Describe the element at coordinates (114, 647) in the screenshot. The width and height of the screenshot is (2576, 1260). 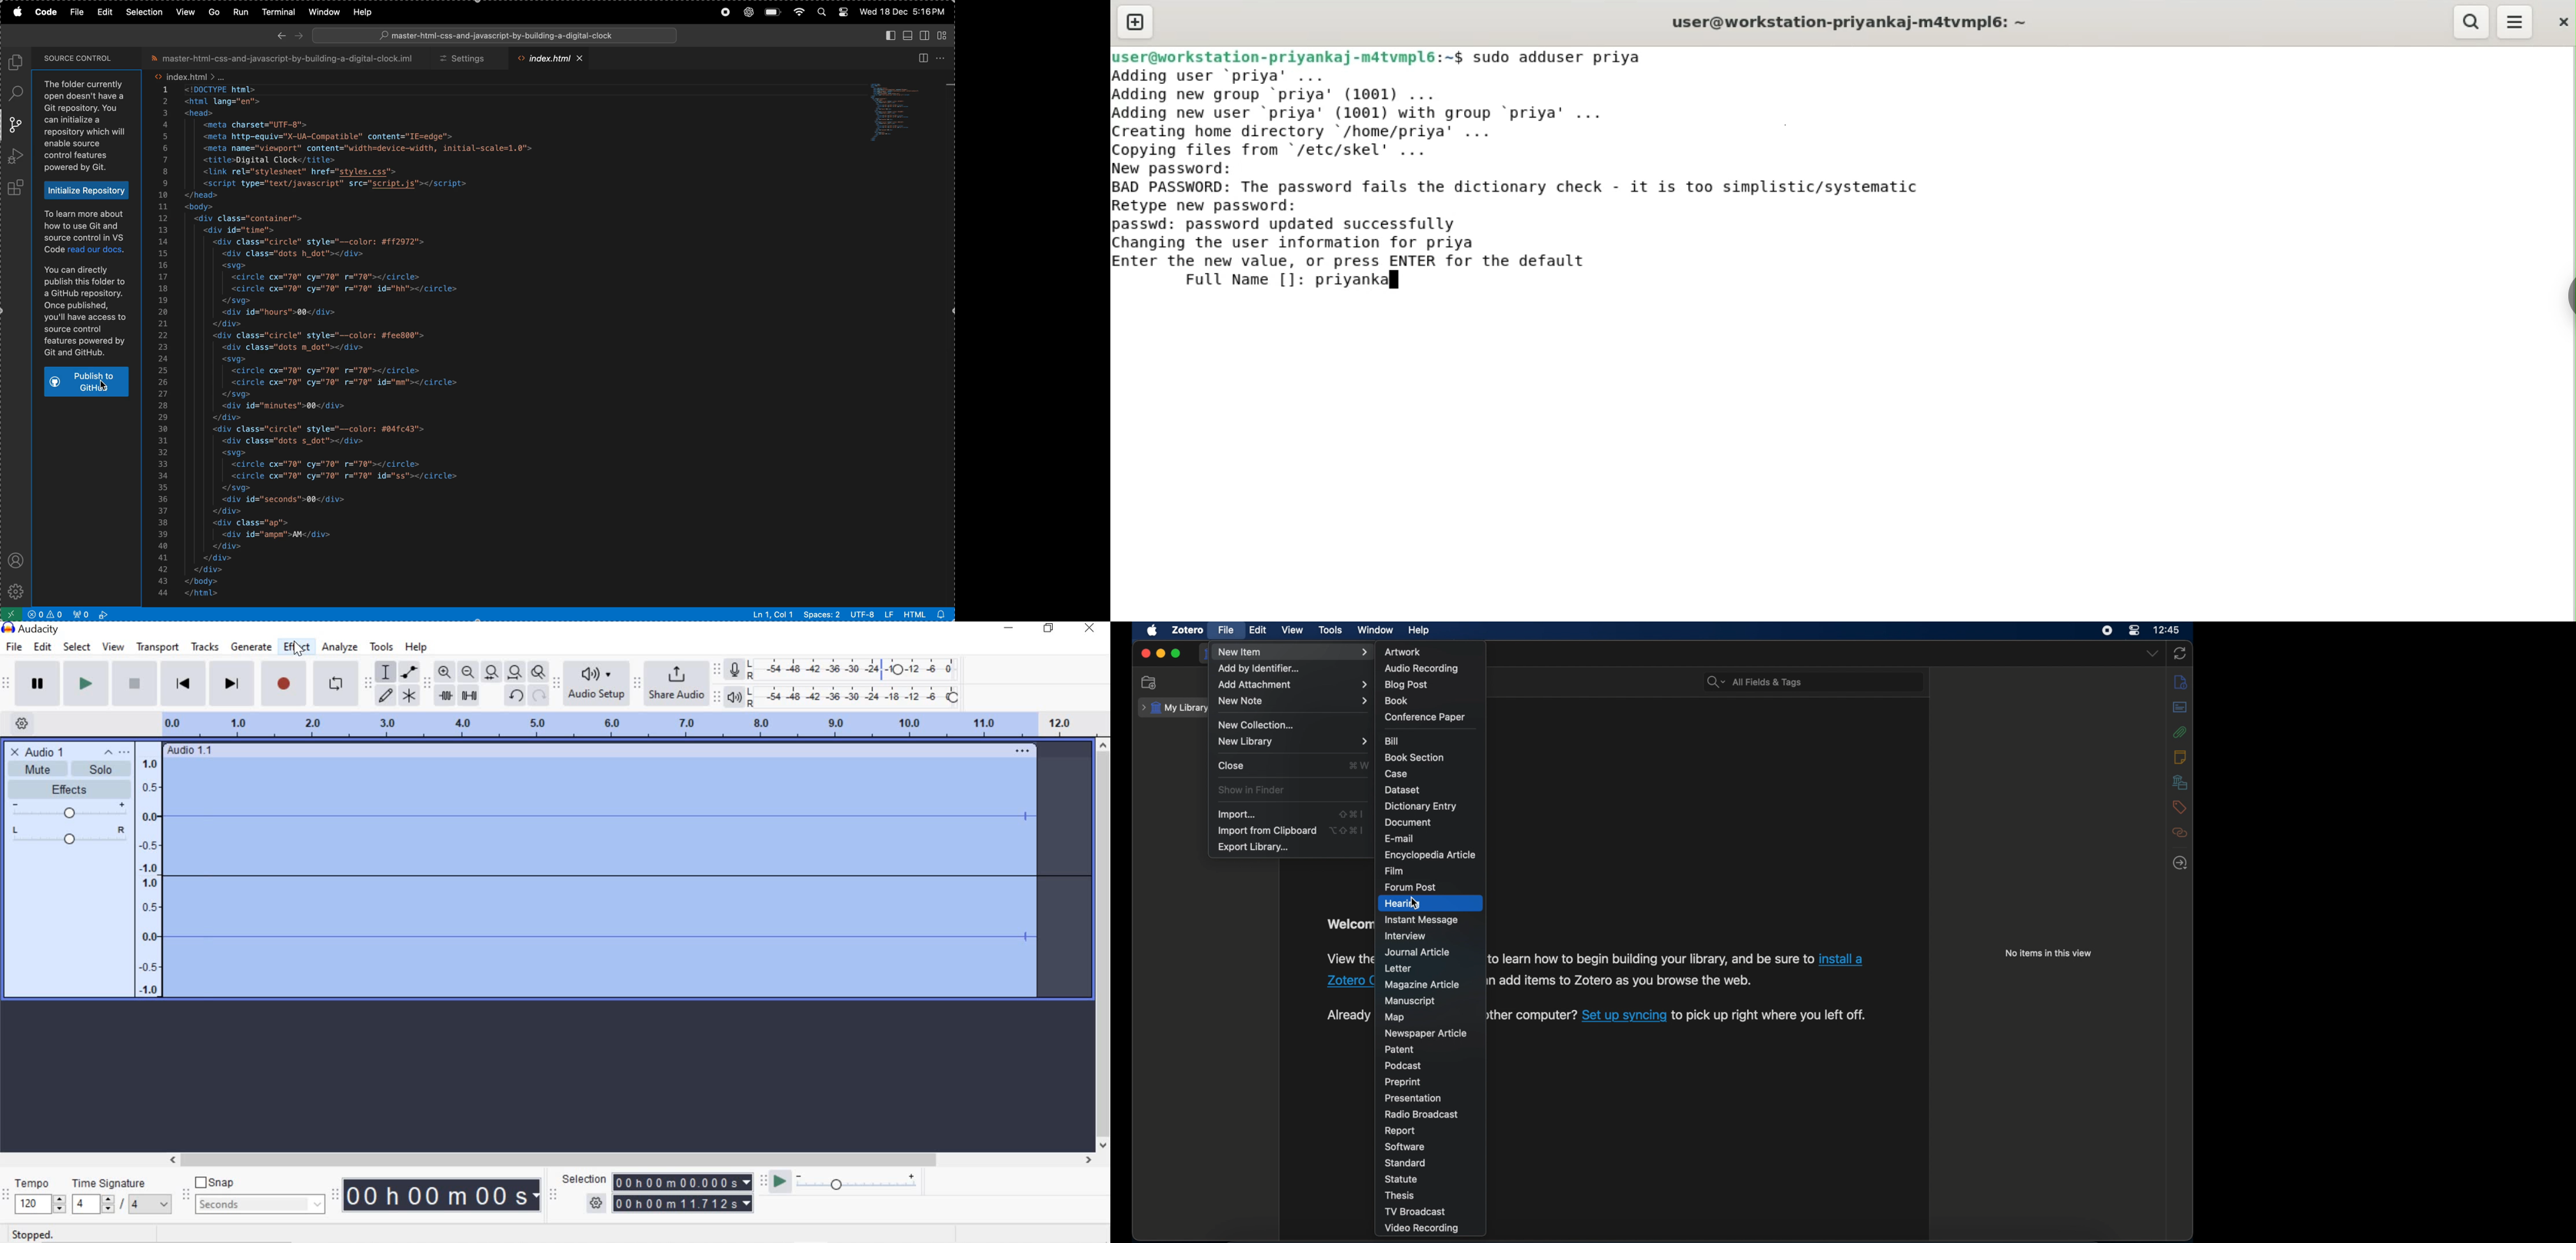
I see `view` at that location.